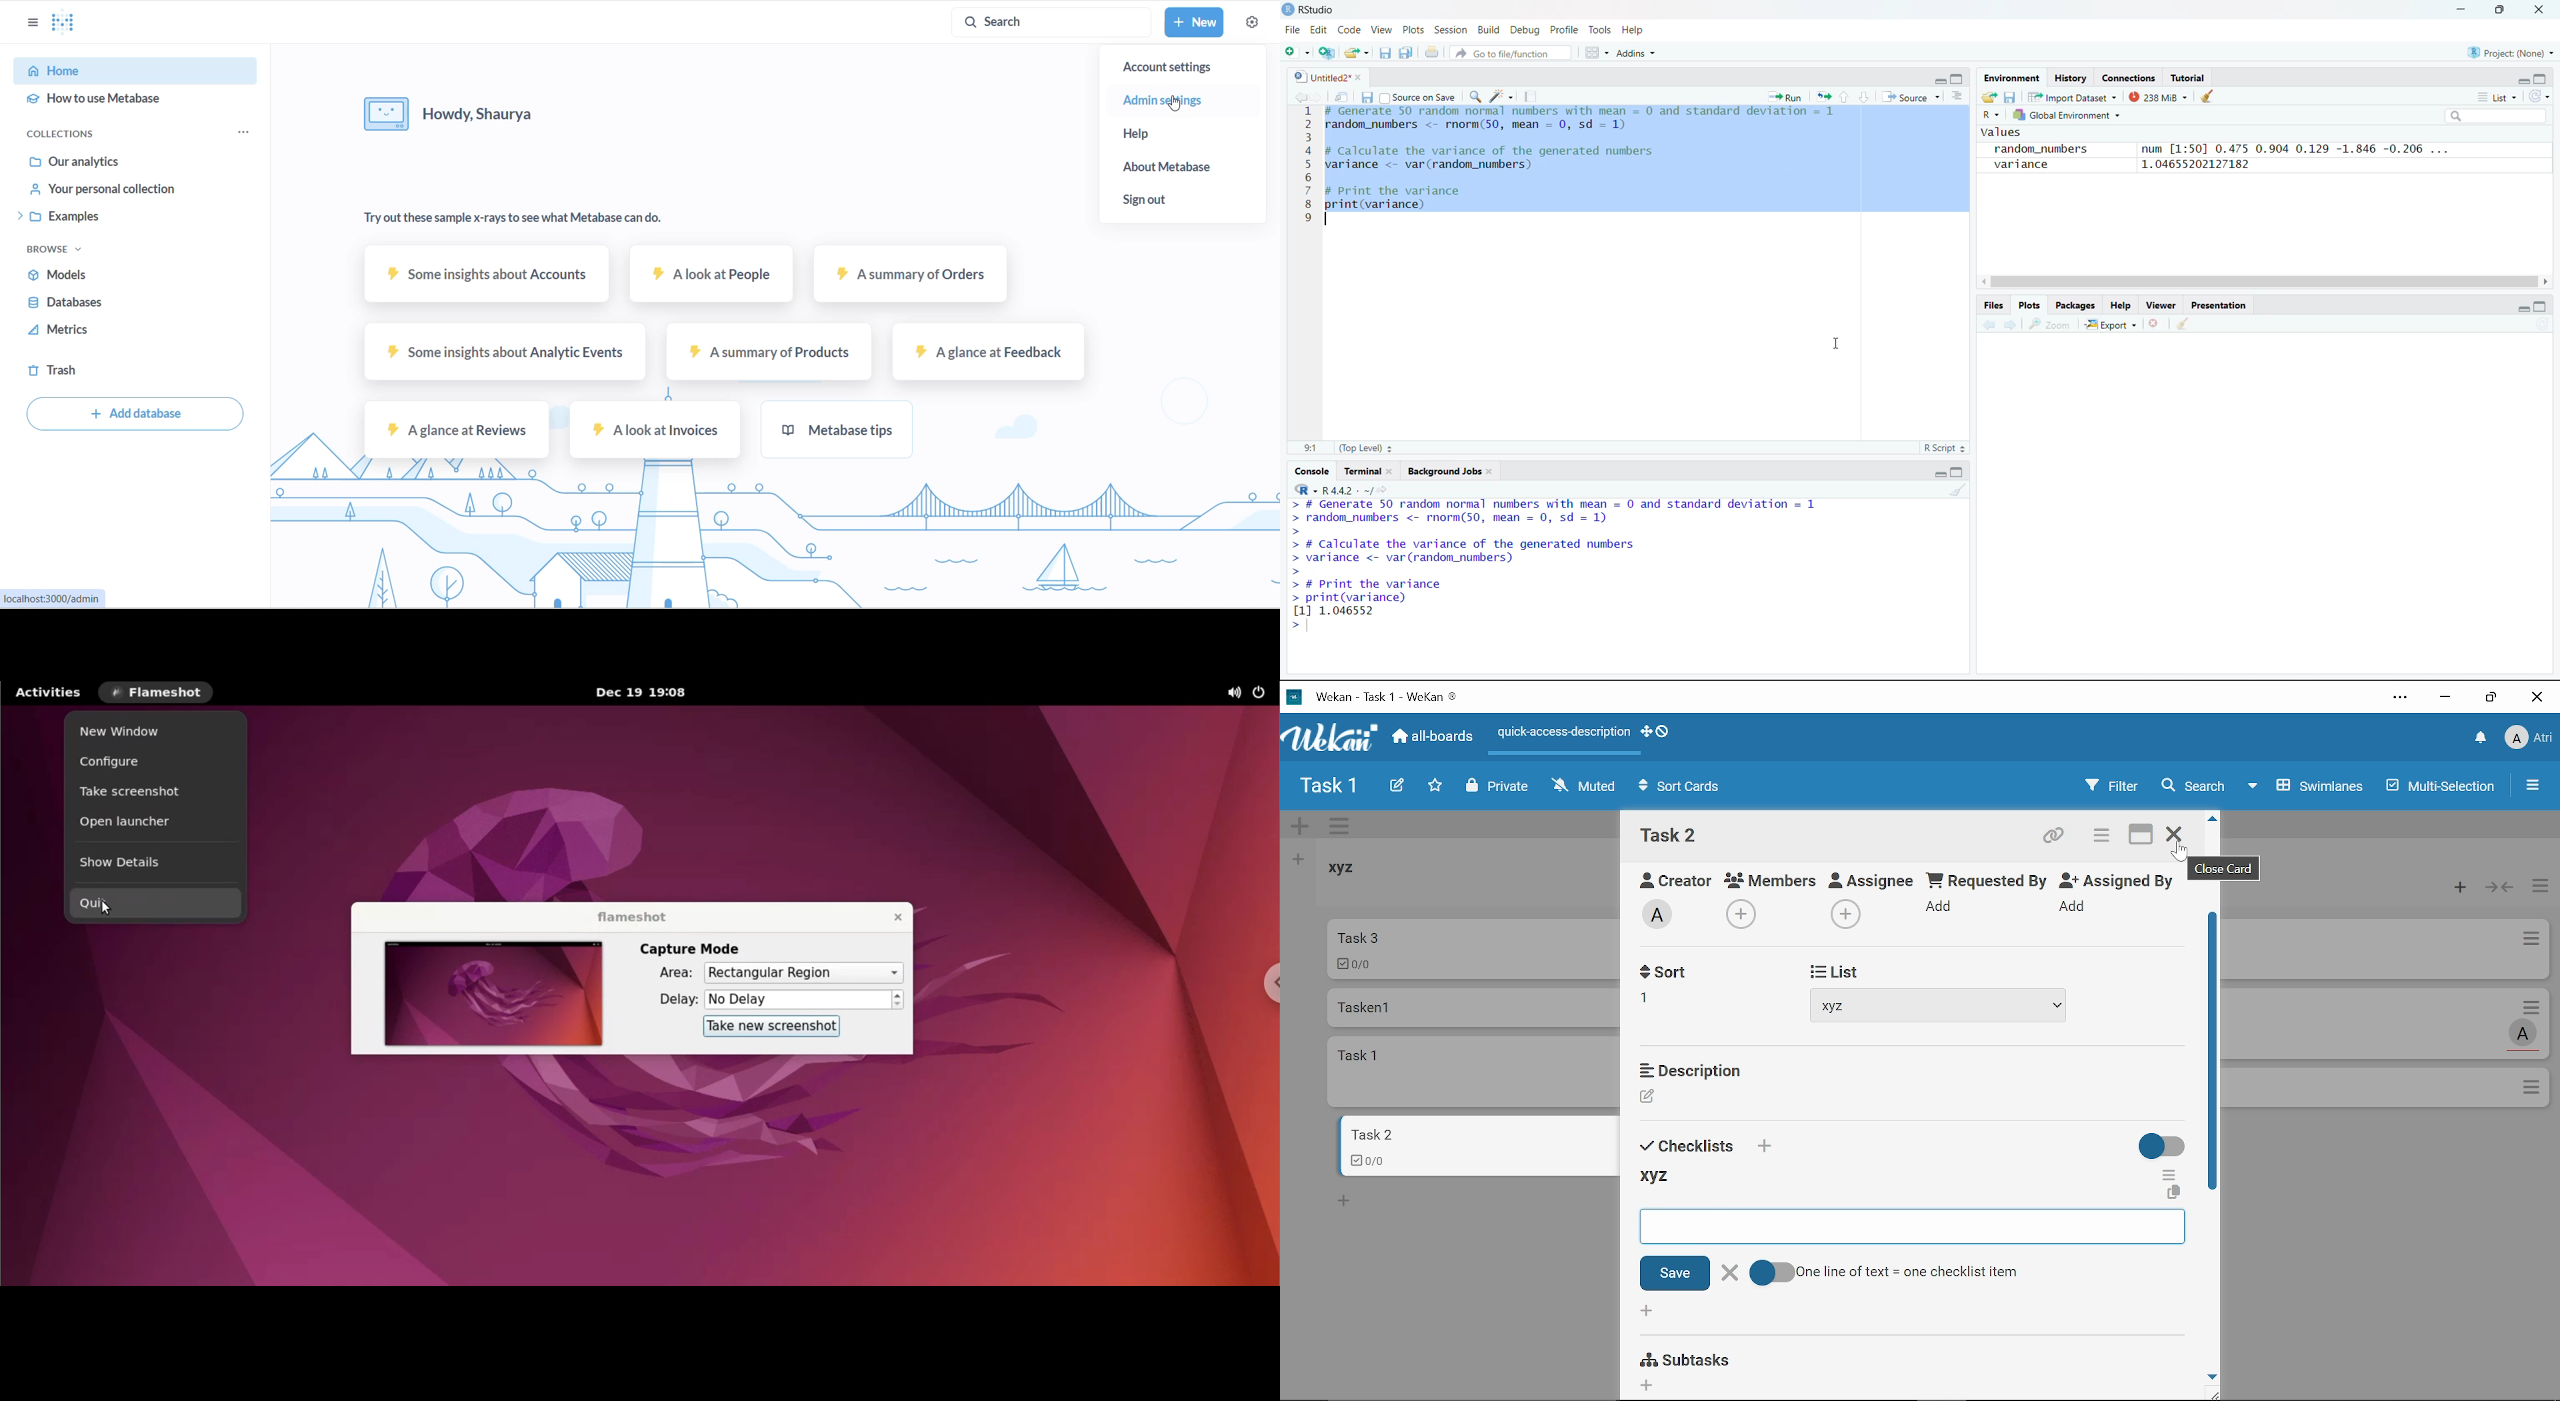 This screenshot has height=1428, width=2576. What do you see at coordinates (1327, 219) in the screenshot?
I see `typing cursor` at bounding box center [1327, 219].